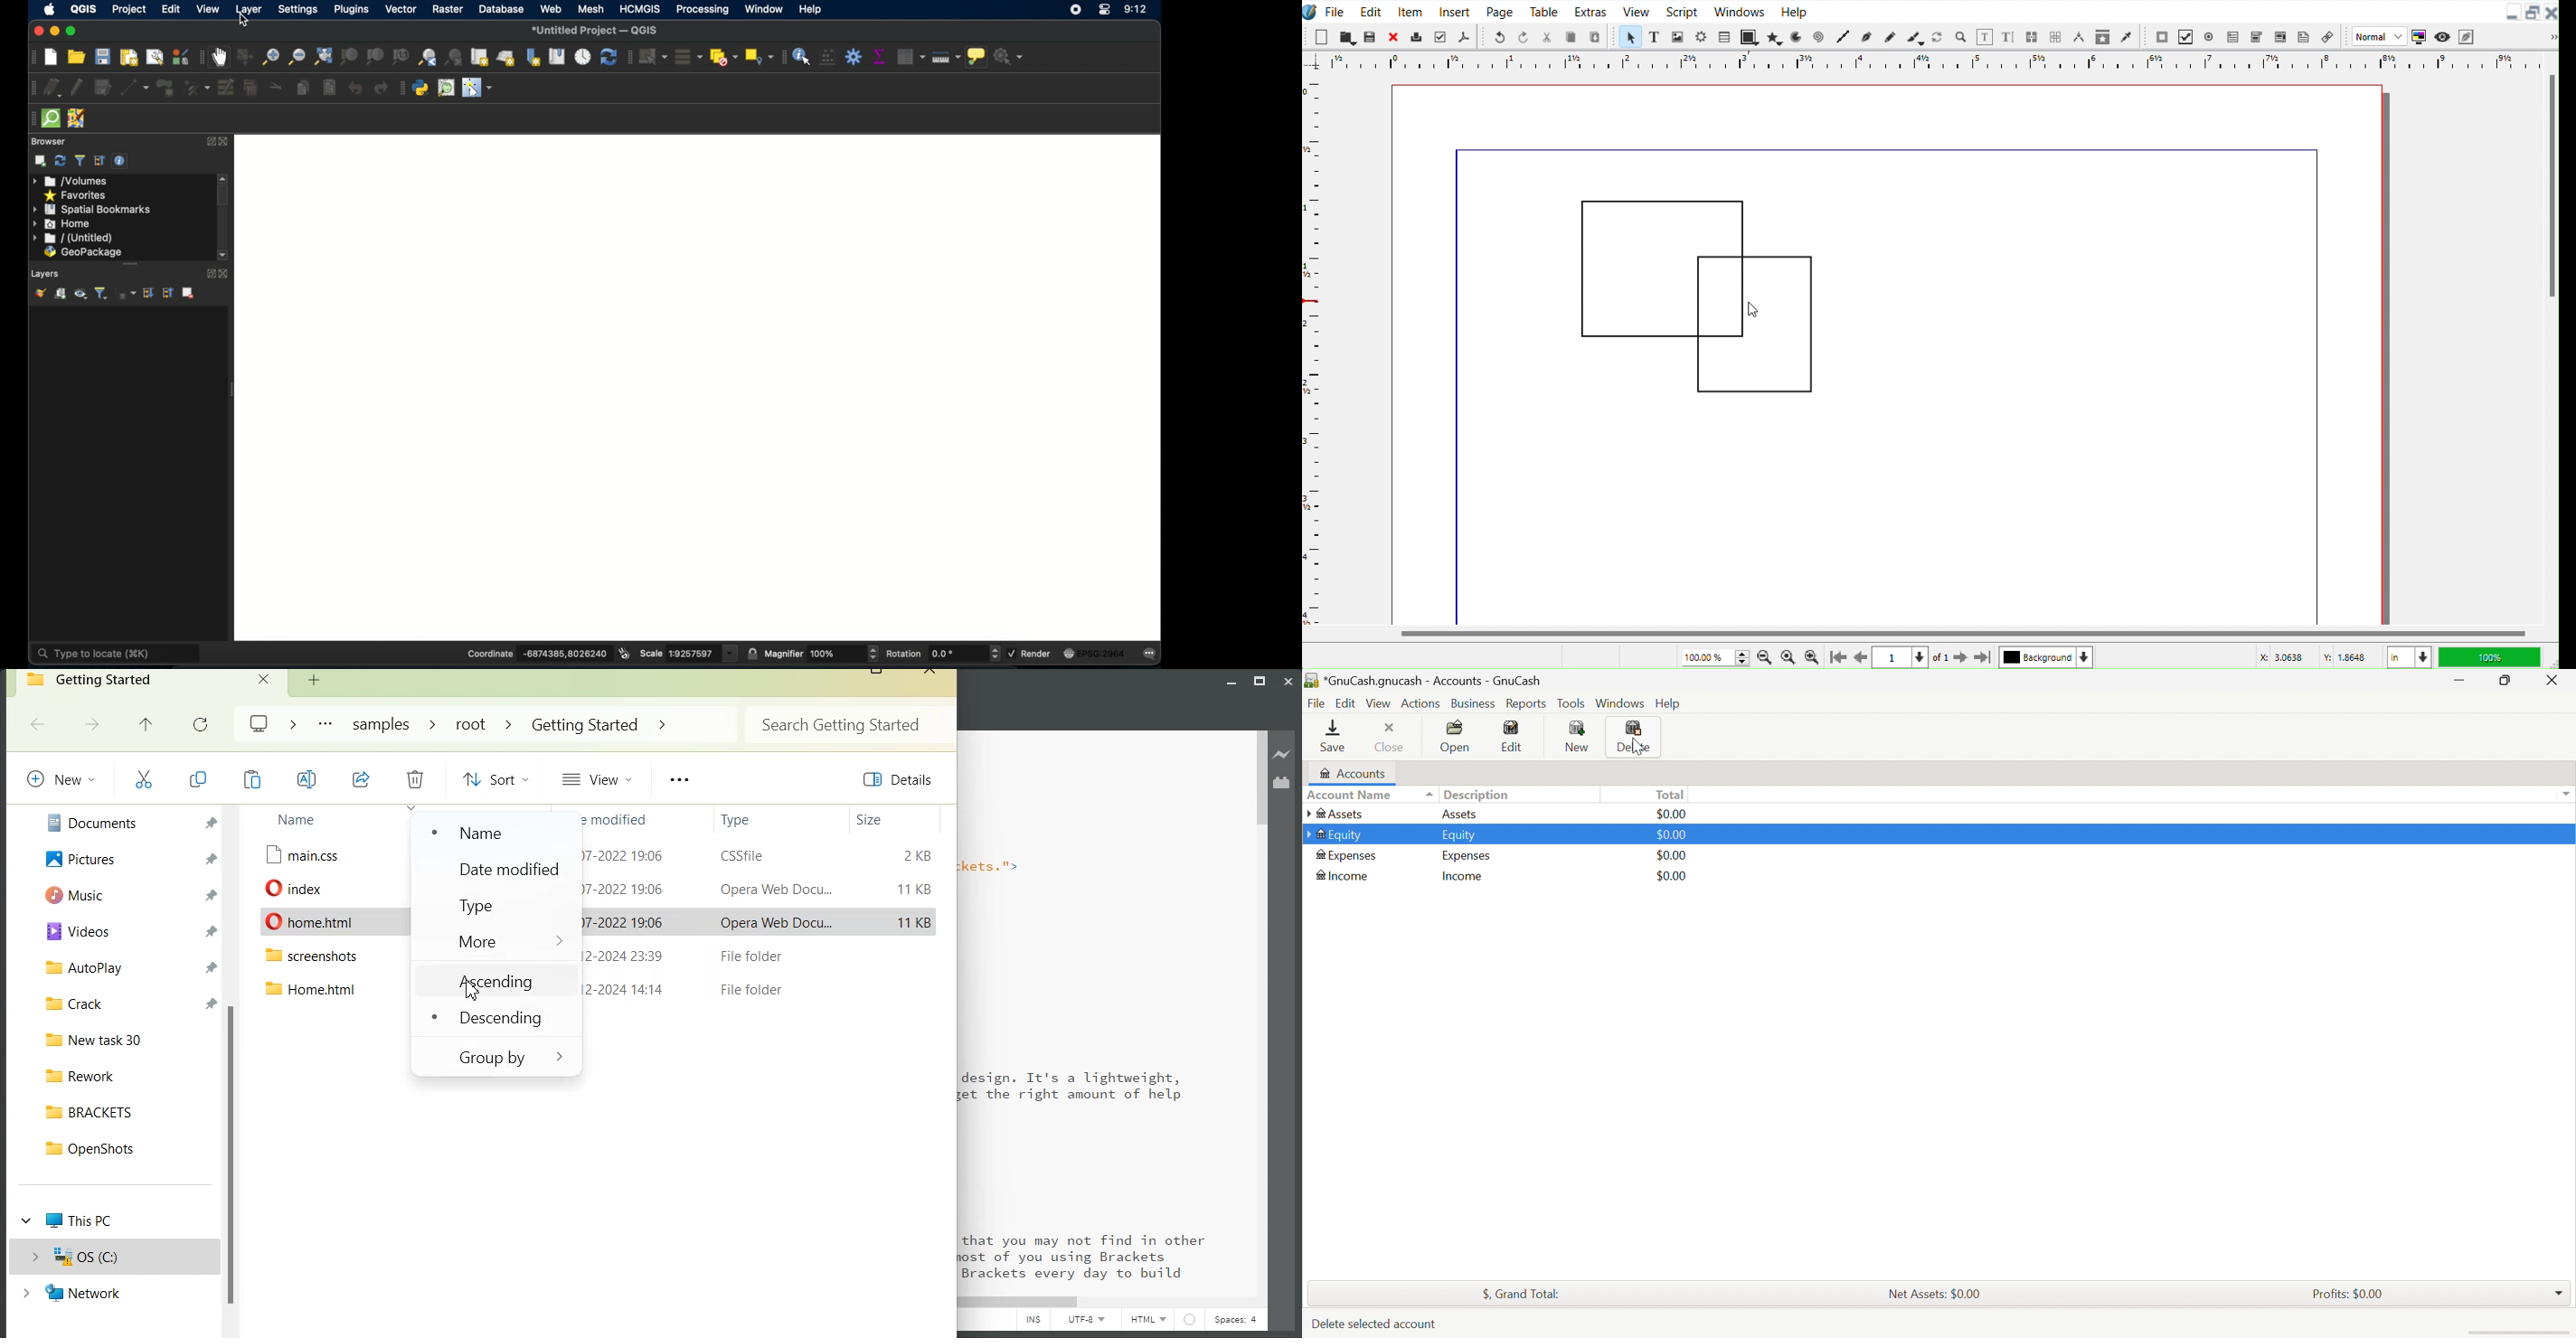 The width and height of the screenshot is (2576, 1344). I want to click on Rename, so click(308, 779).